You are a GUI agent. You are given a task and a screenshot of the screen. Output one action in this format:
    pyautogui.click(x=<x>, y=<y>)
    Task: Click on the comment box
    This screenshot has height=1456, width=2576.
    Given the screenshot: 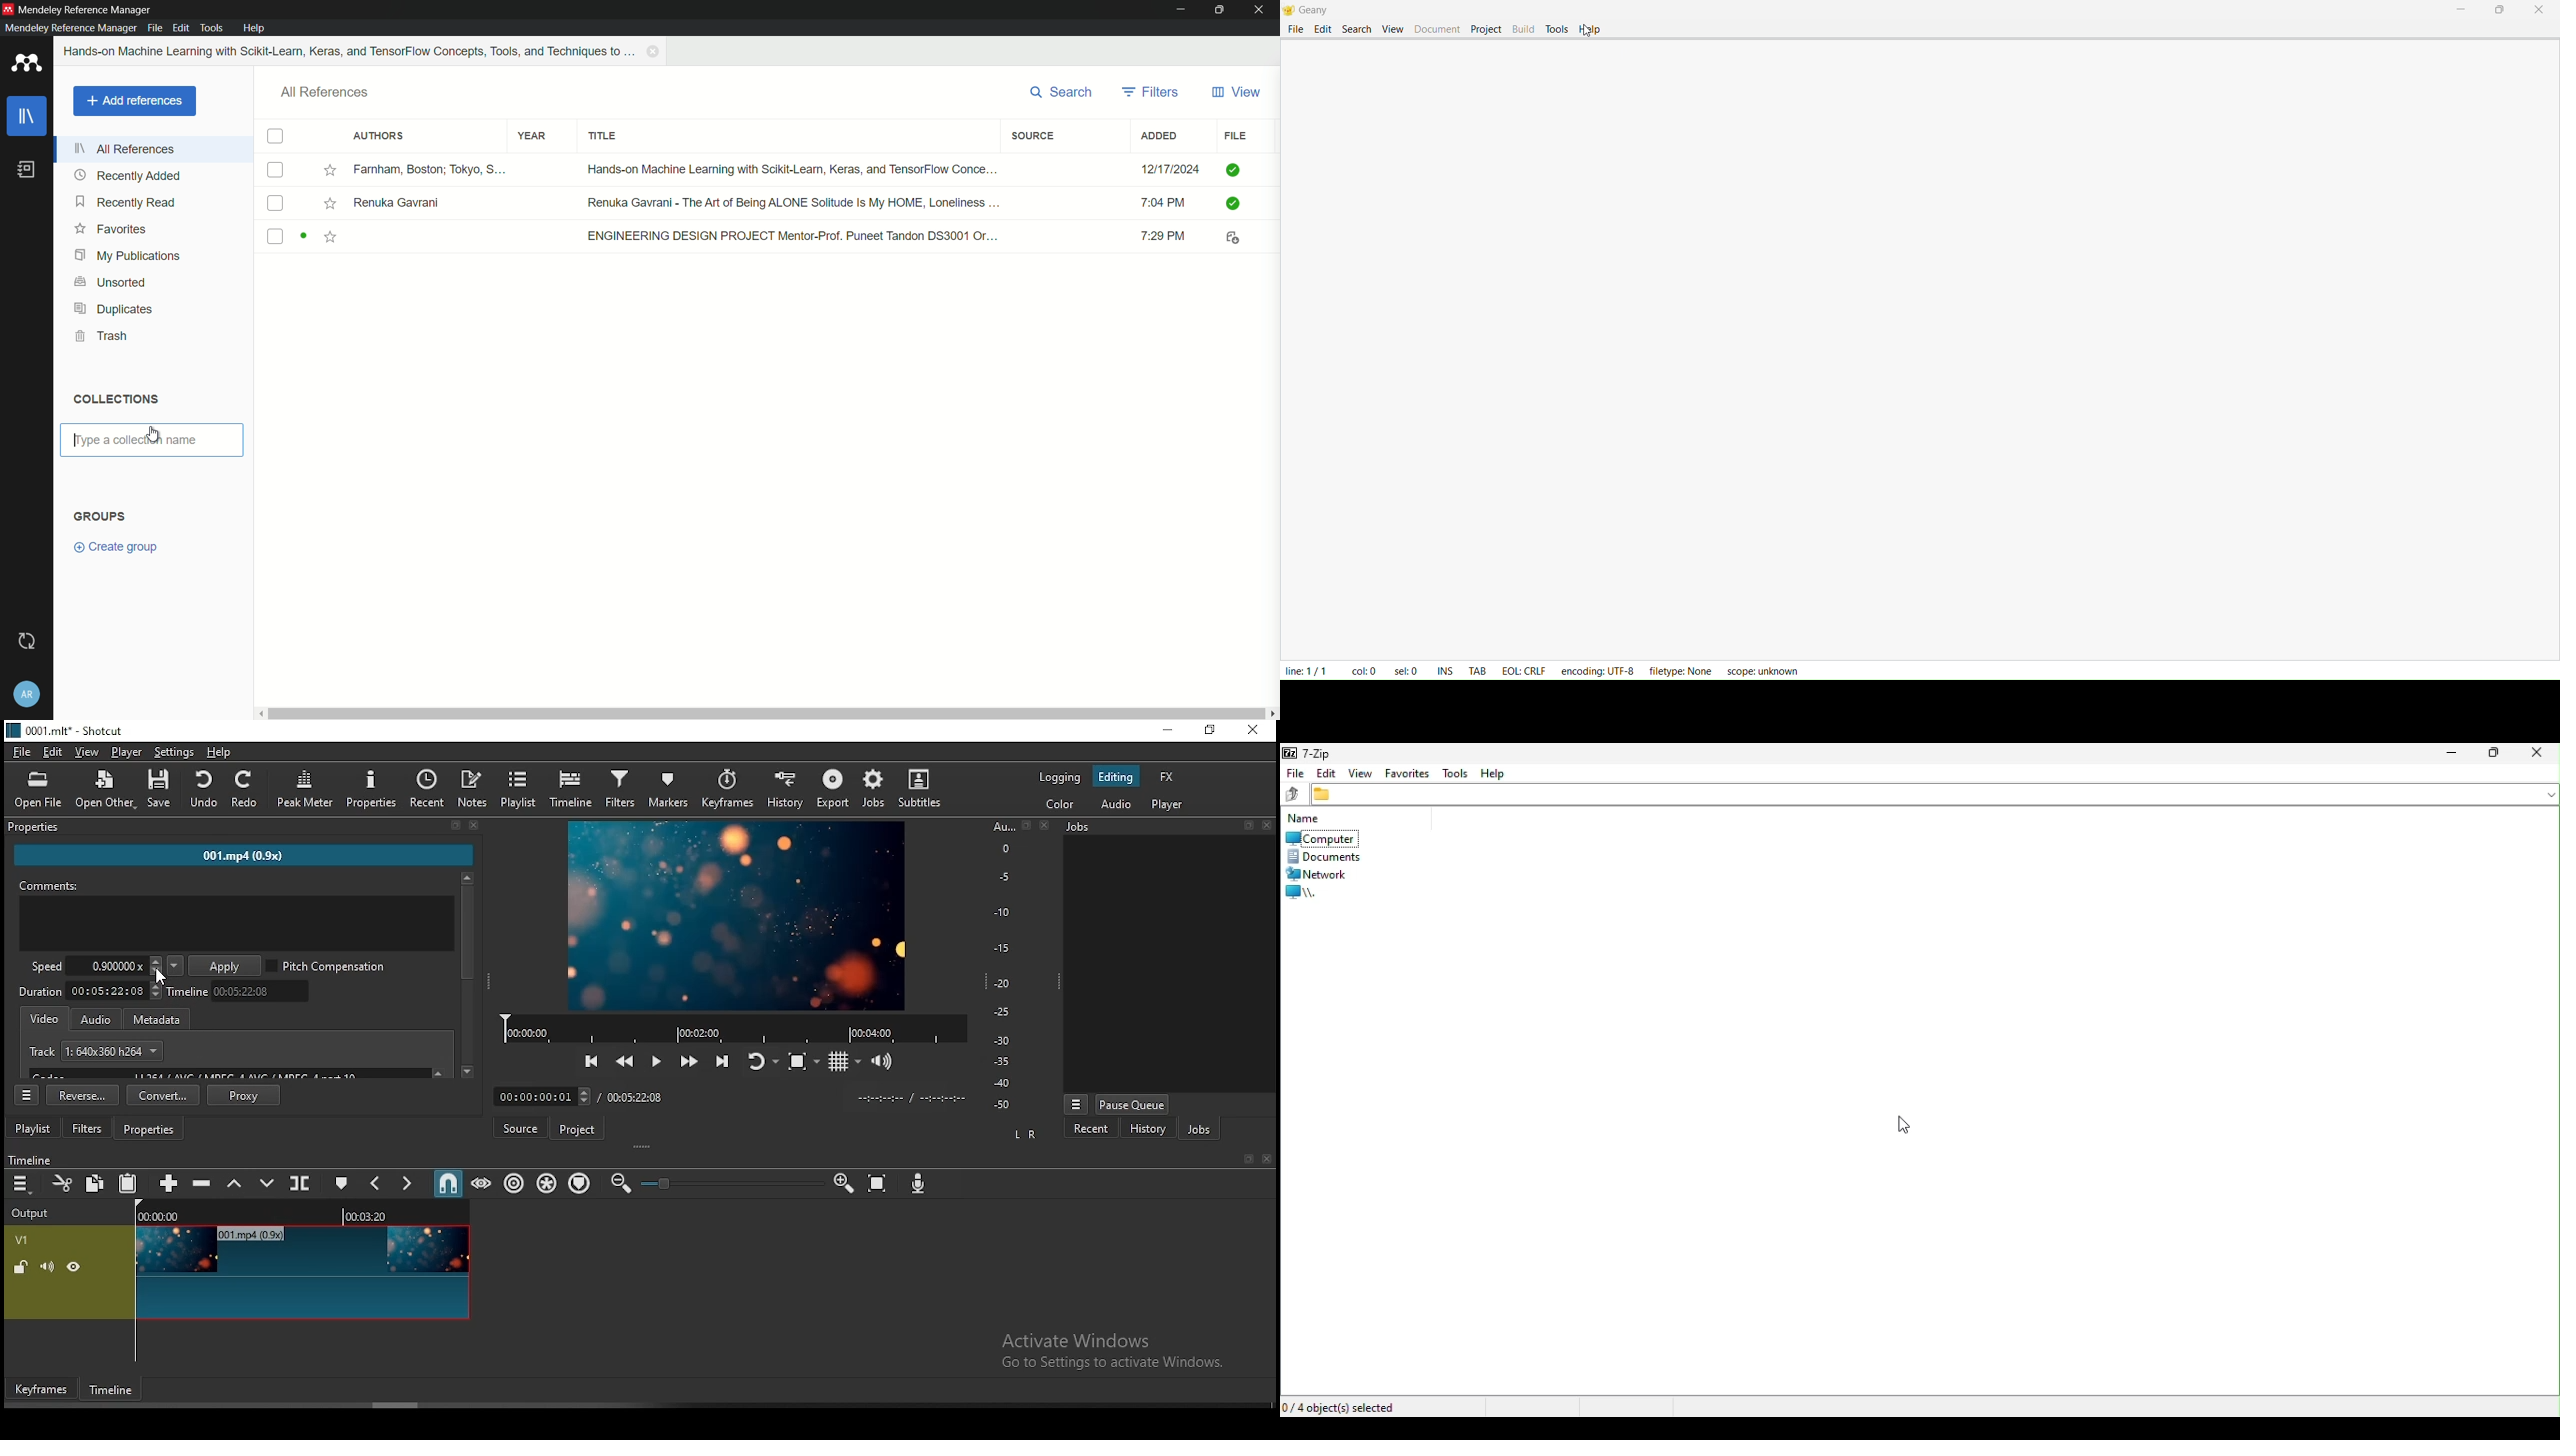 What is the action you would take?
    pyautogui.click(x=237, y=924)
    